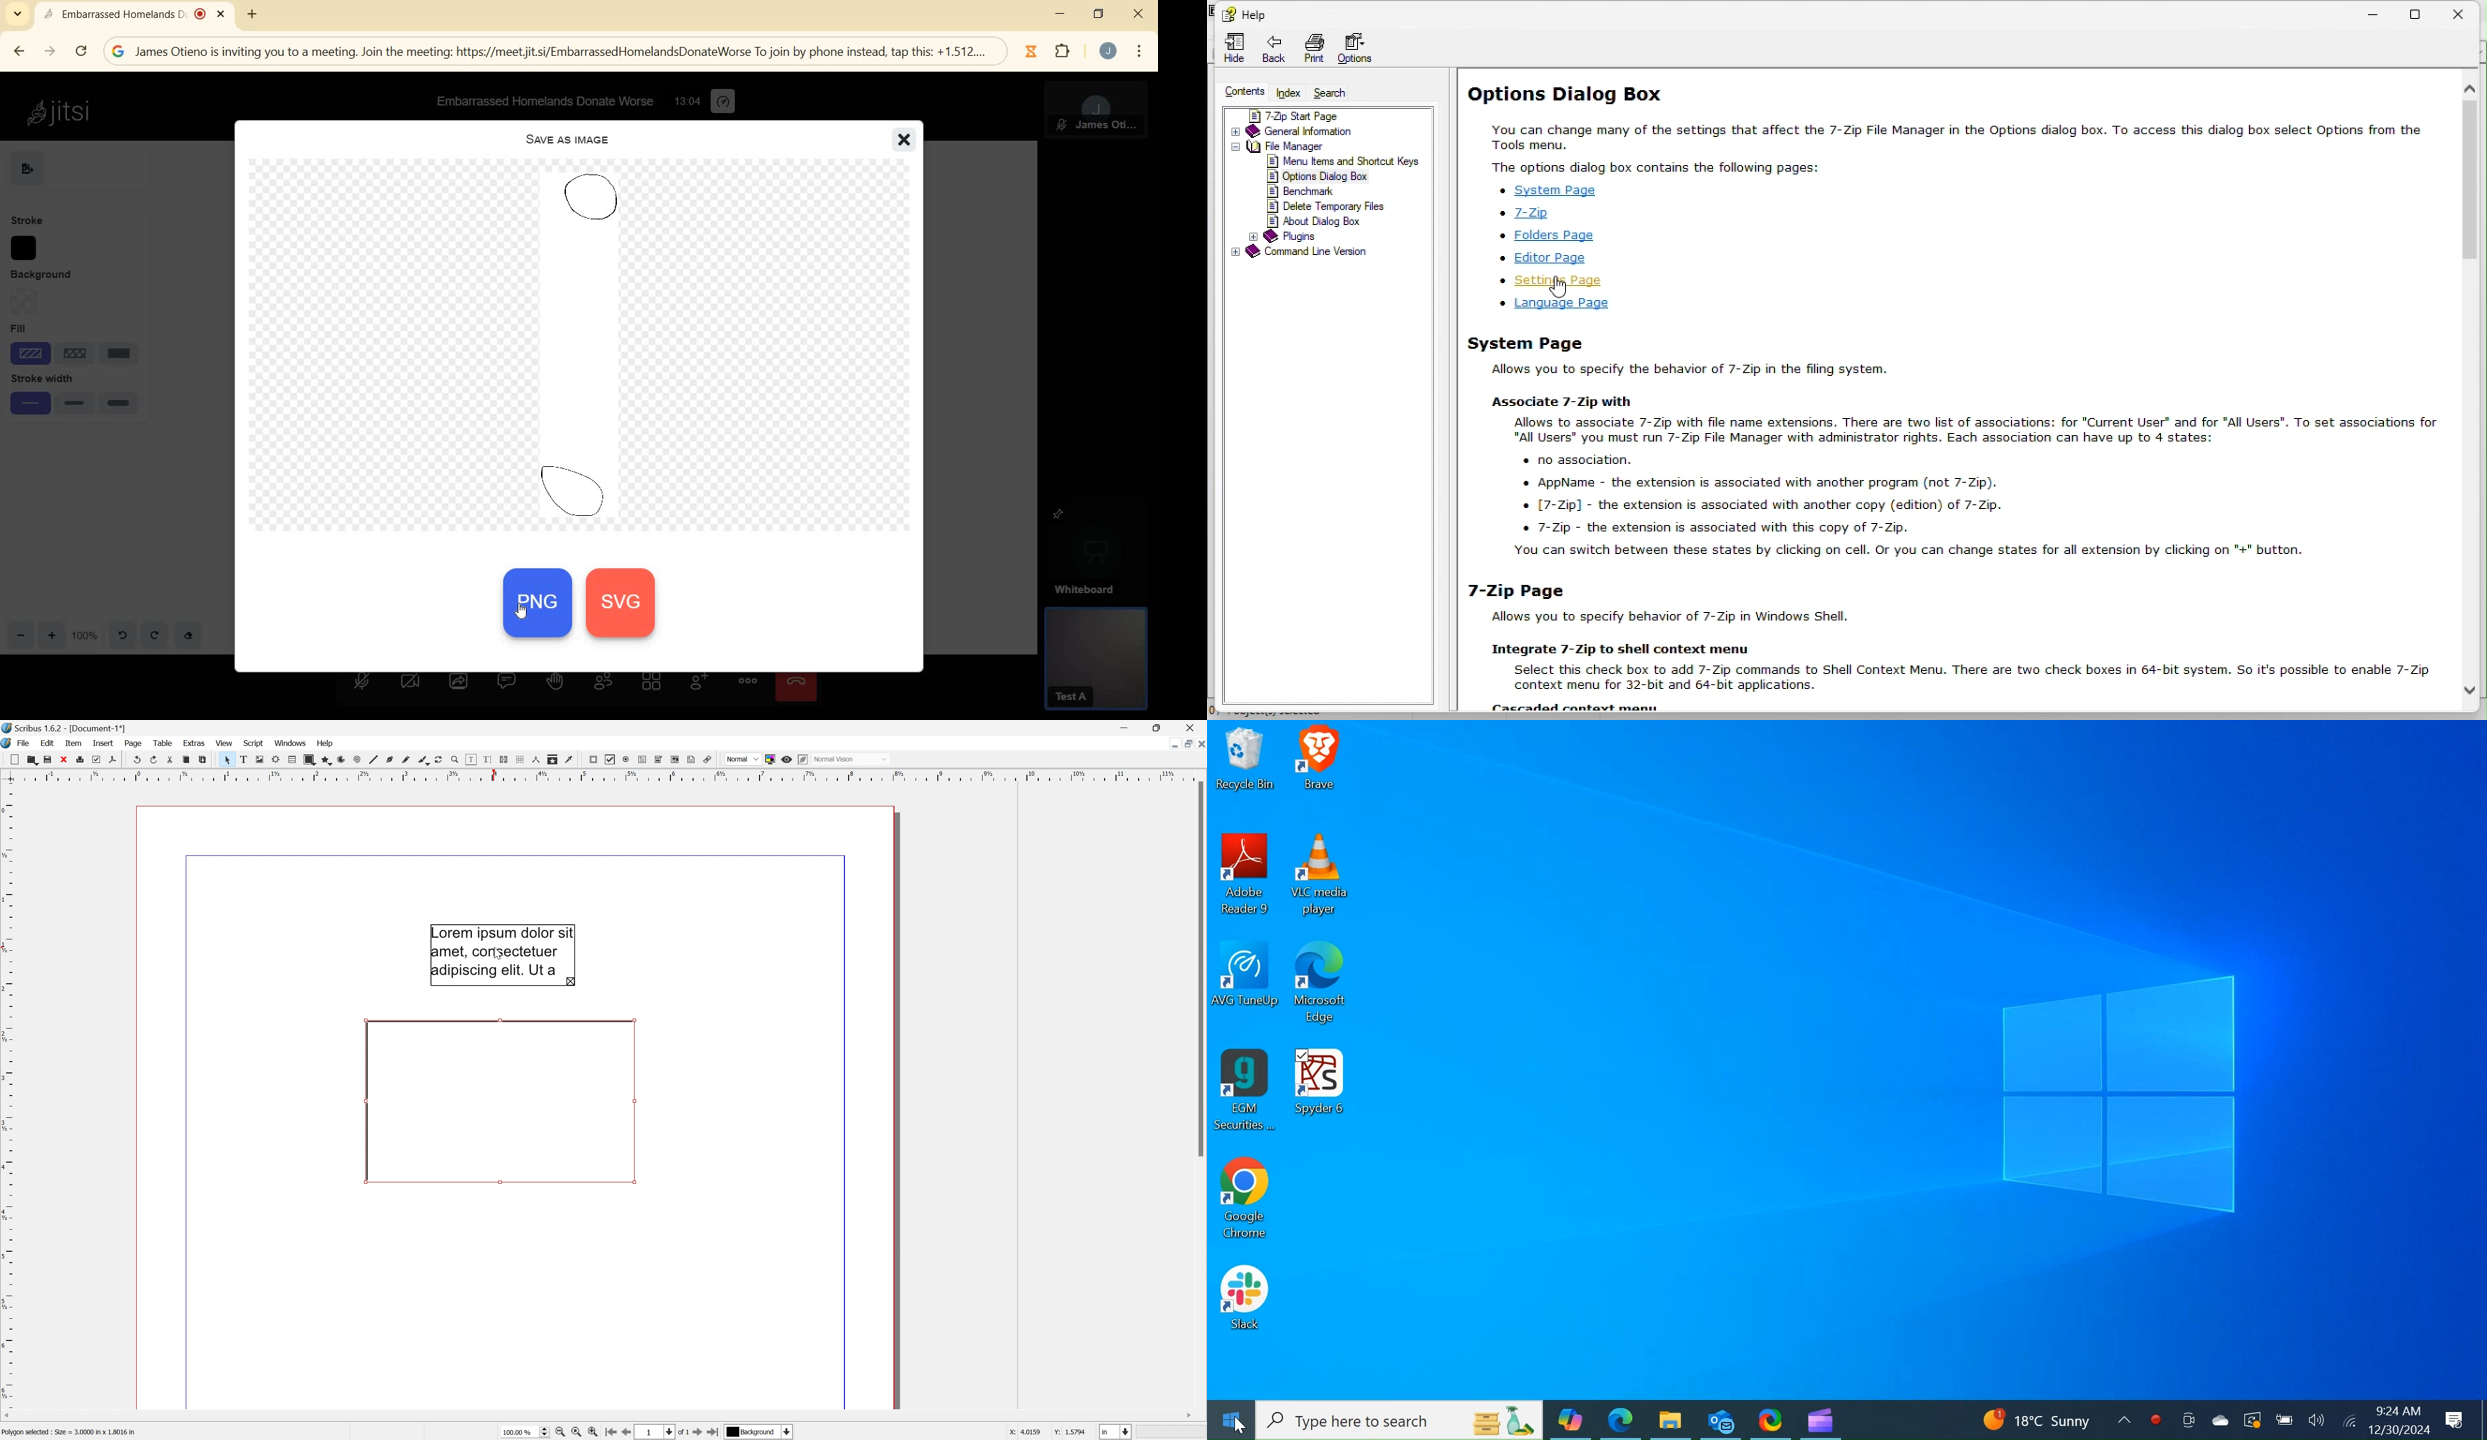  Describe the element at coordinates (553, 759) in the screenshot. I see `Copy item properties` at that location.